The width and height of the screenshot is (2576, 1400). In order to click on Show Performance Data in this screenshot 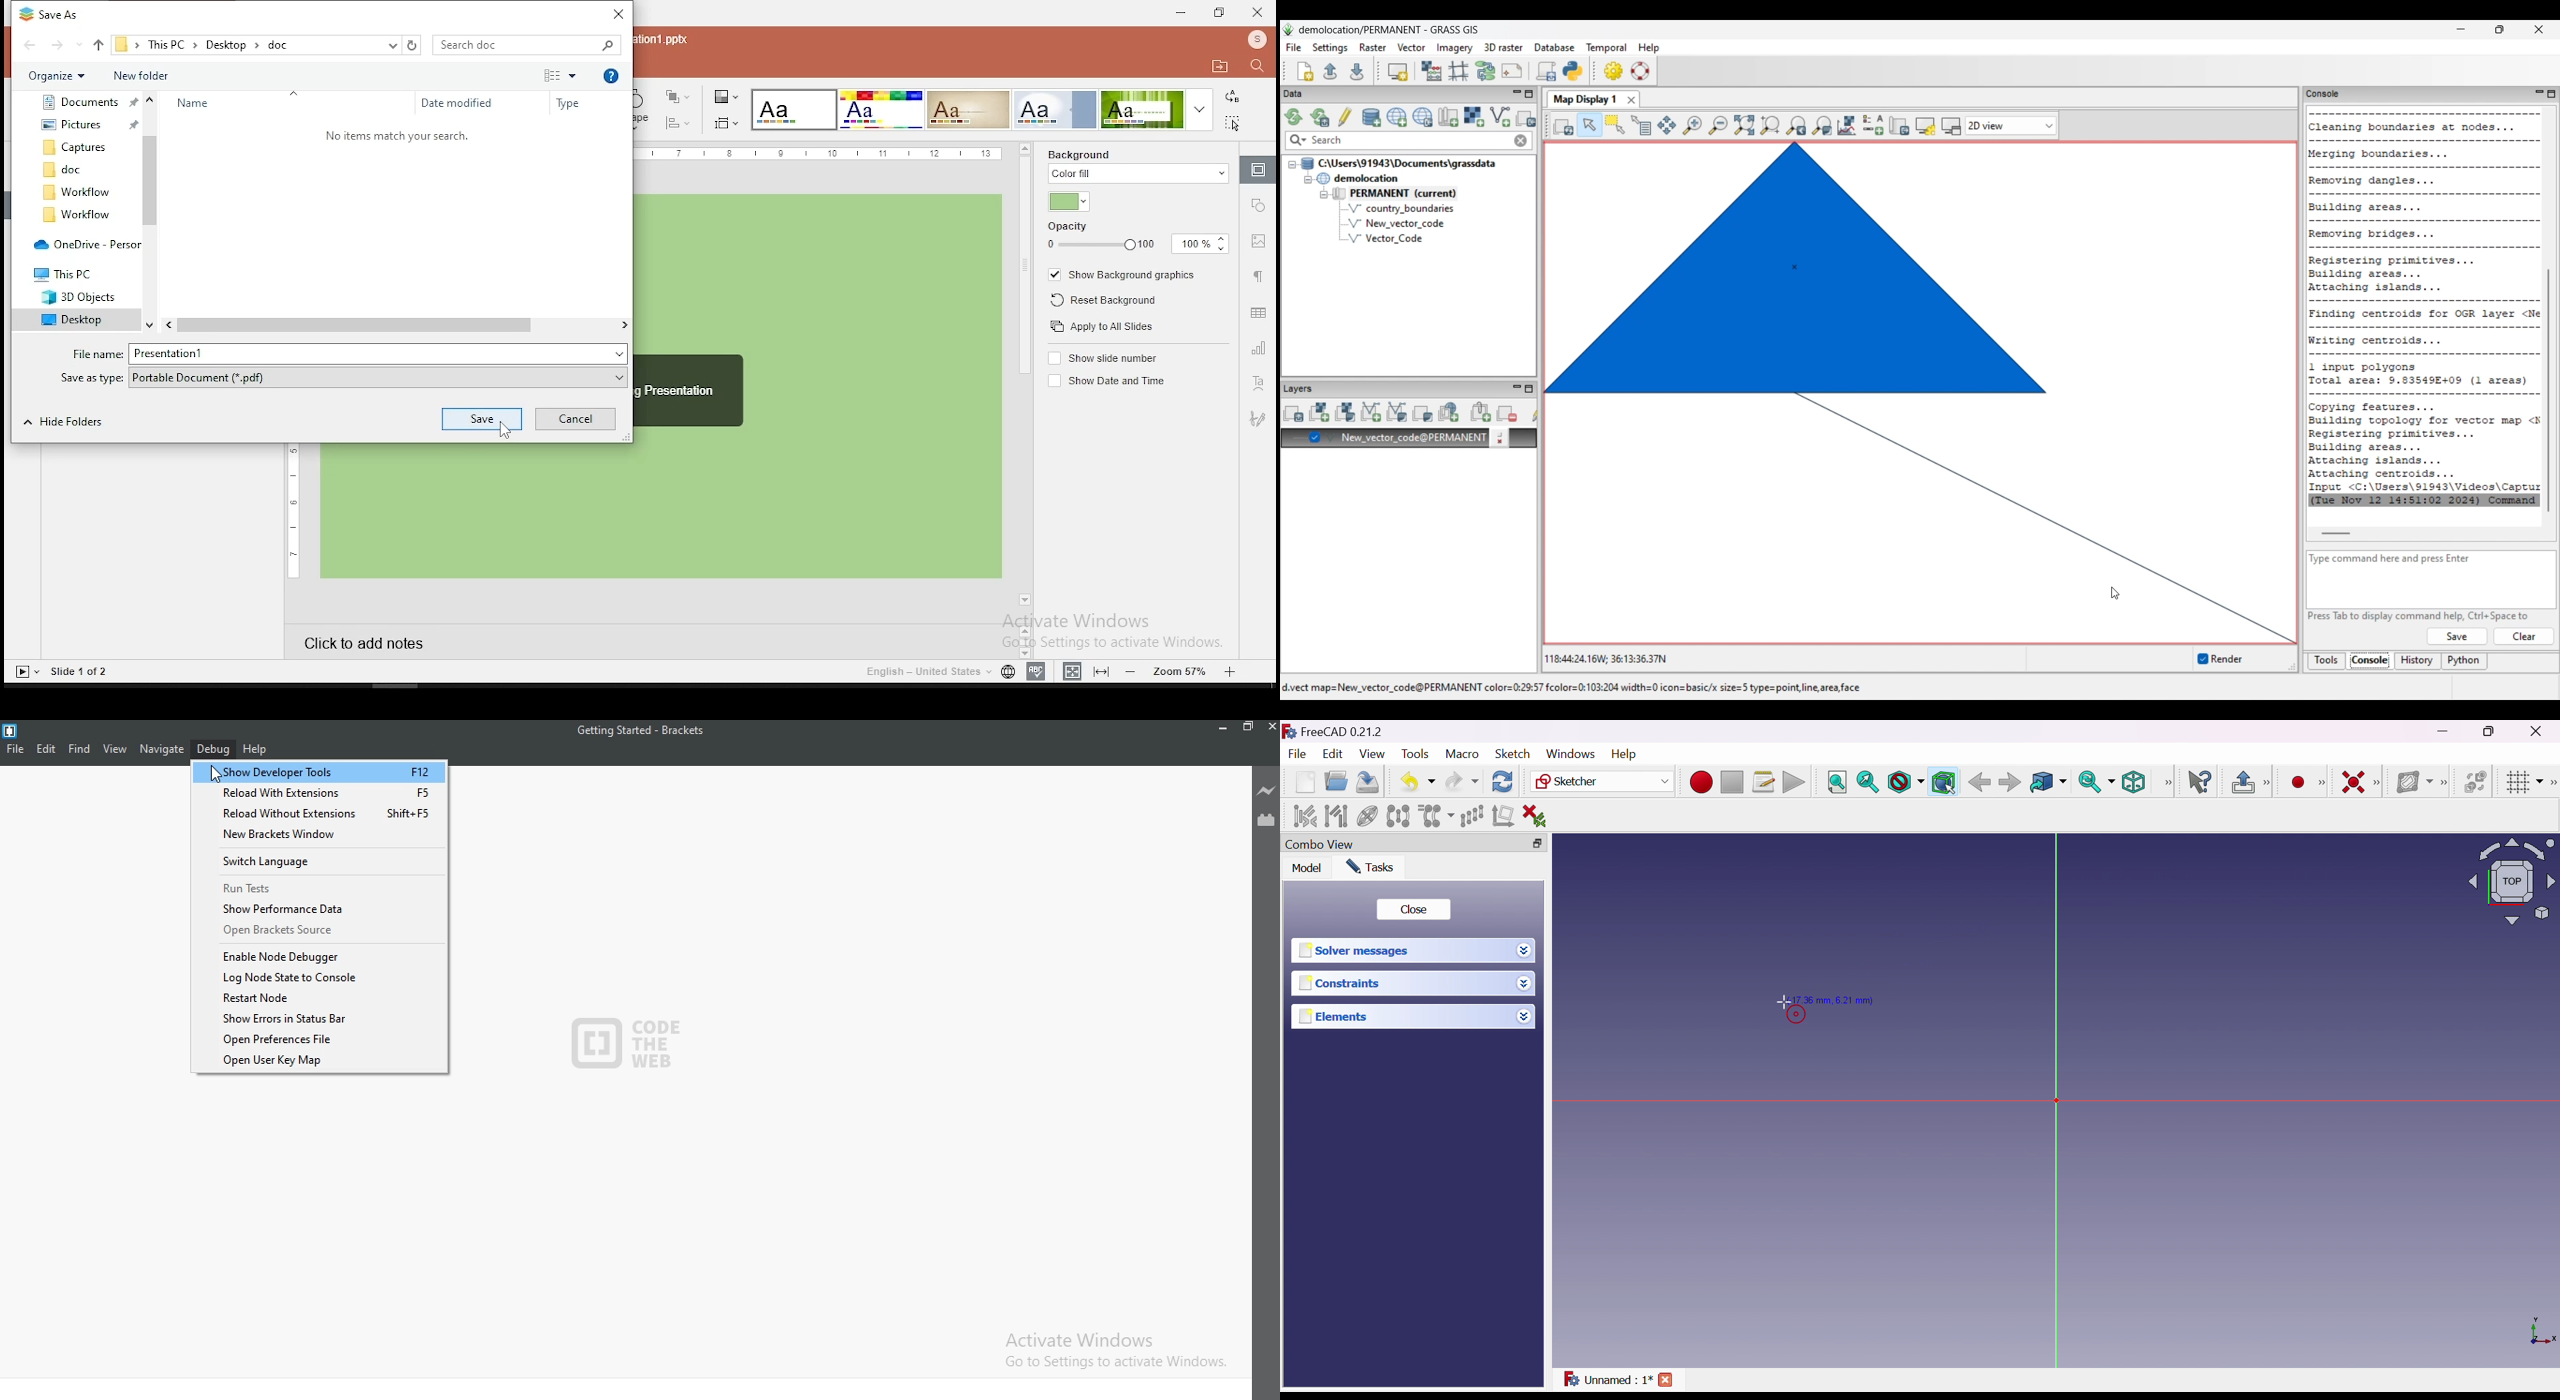, I will do `click(321, 908)`.